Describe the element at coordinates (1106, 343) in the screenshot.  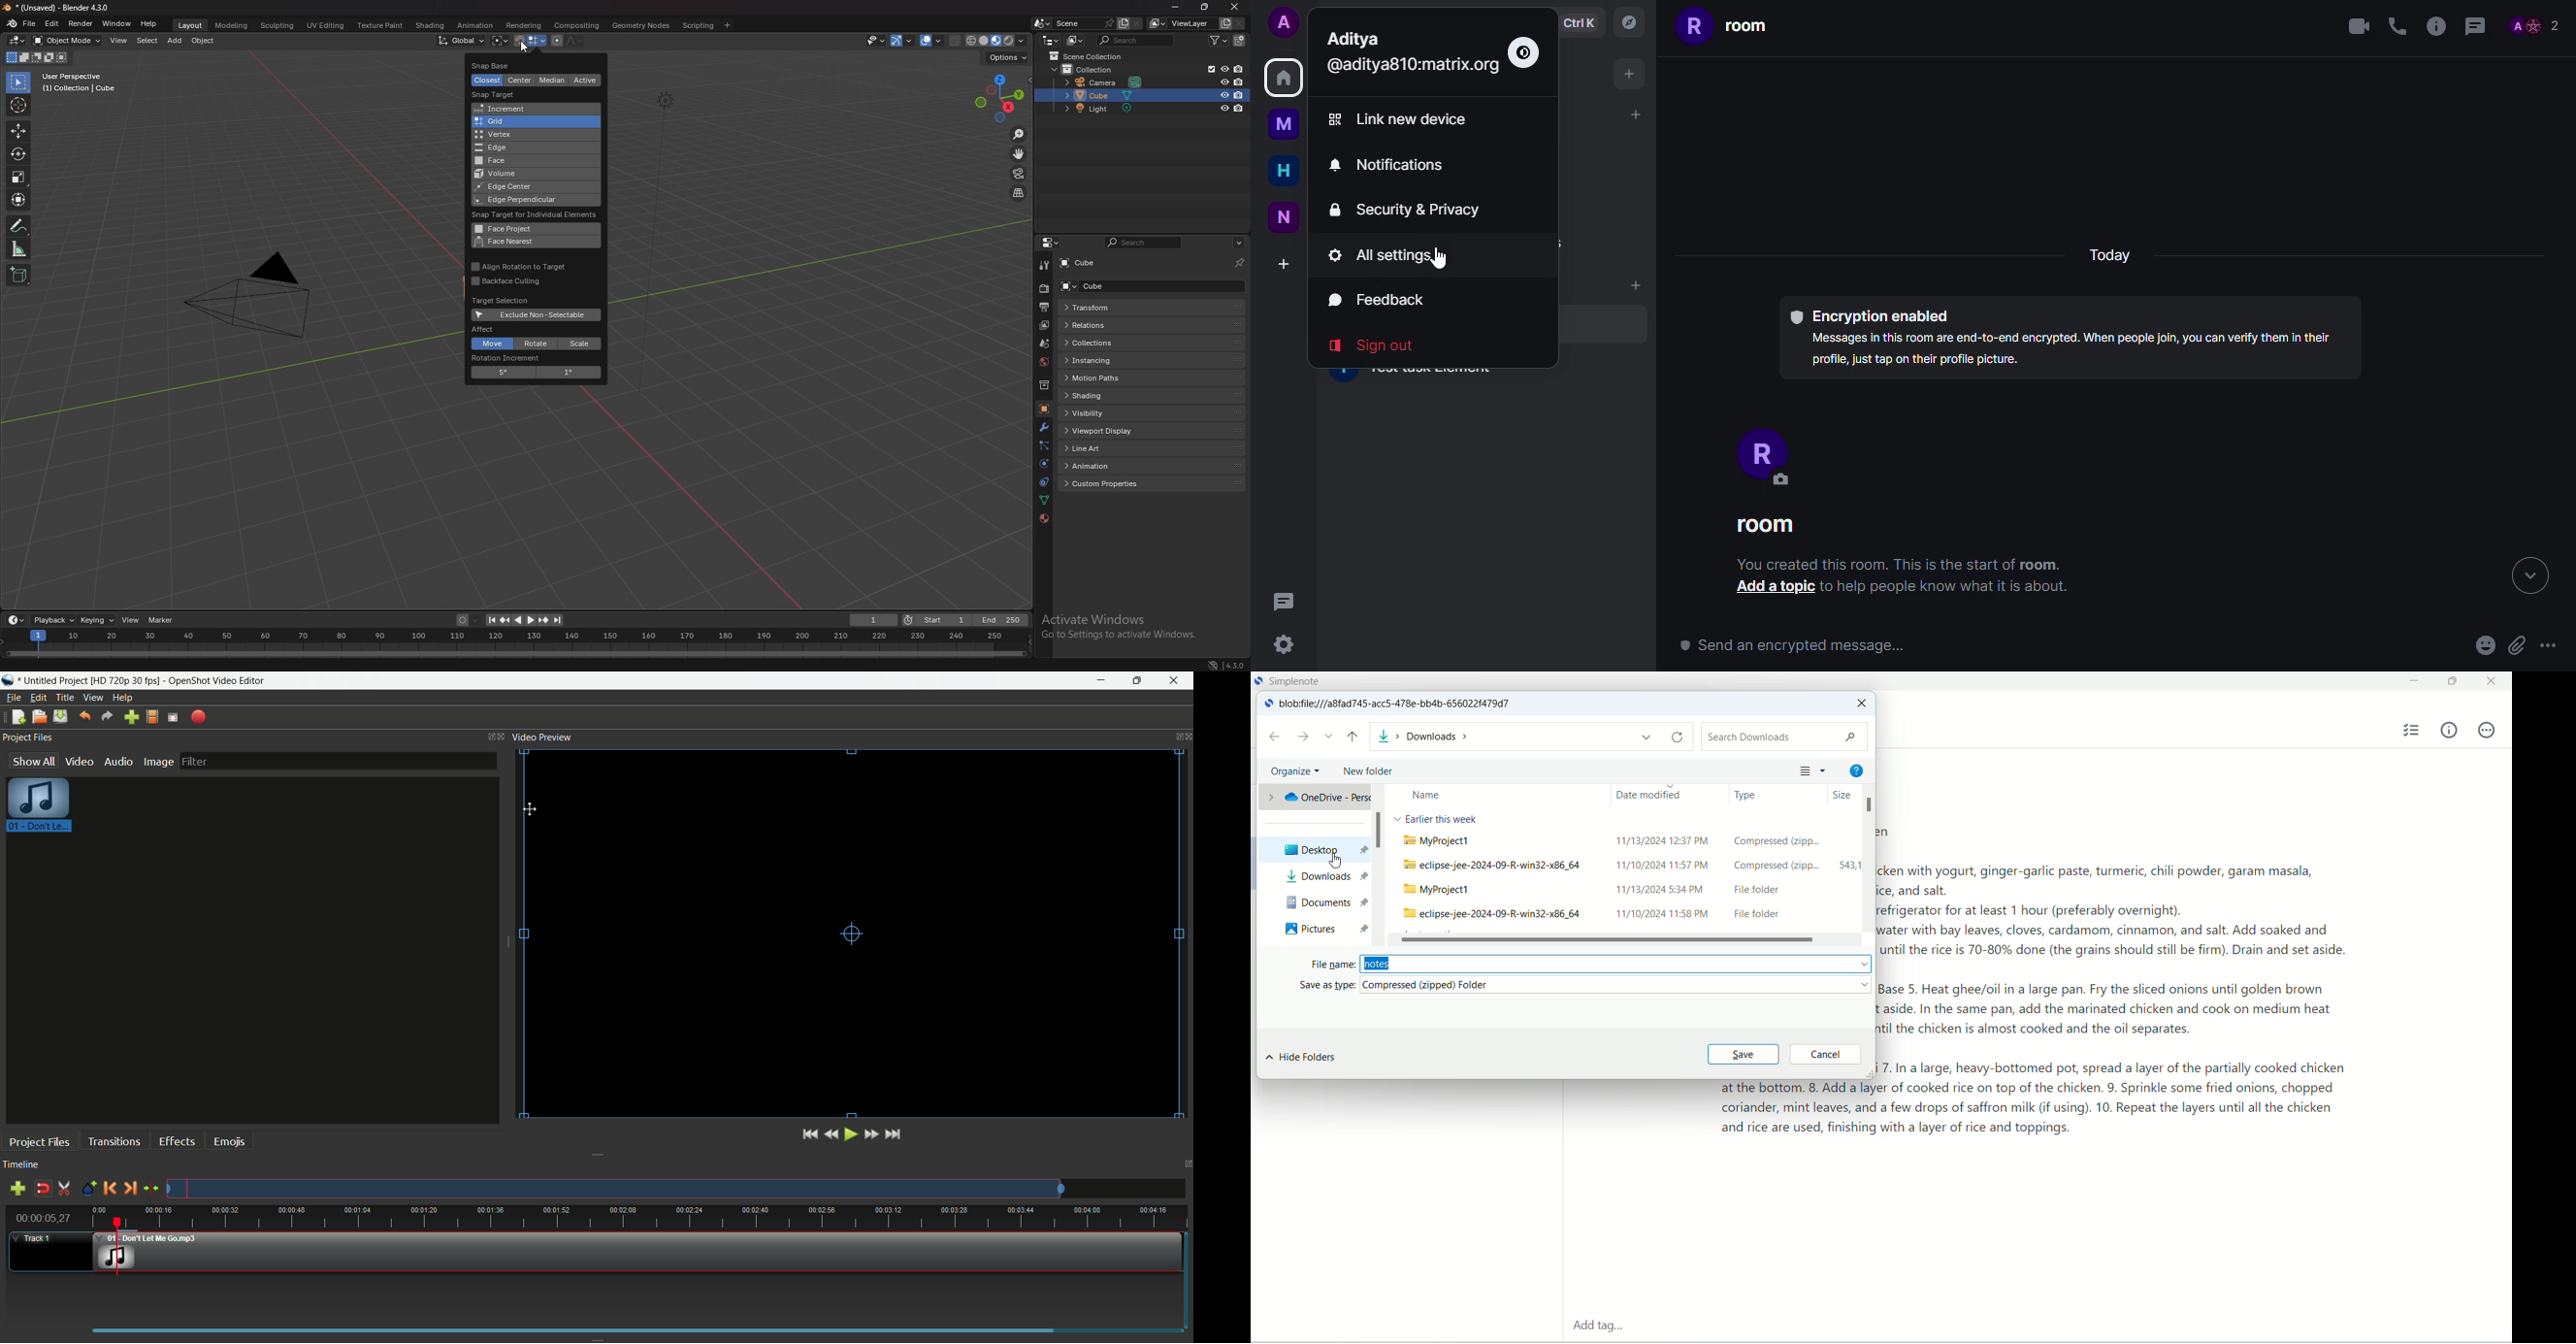
I see `collections` at that location.